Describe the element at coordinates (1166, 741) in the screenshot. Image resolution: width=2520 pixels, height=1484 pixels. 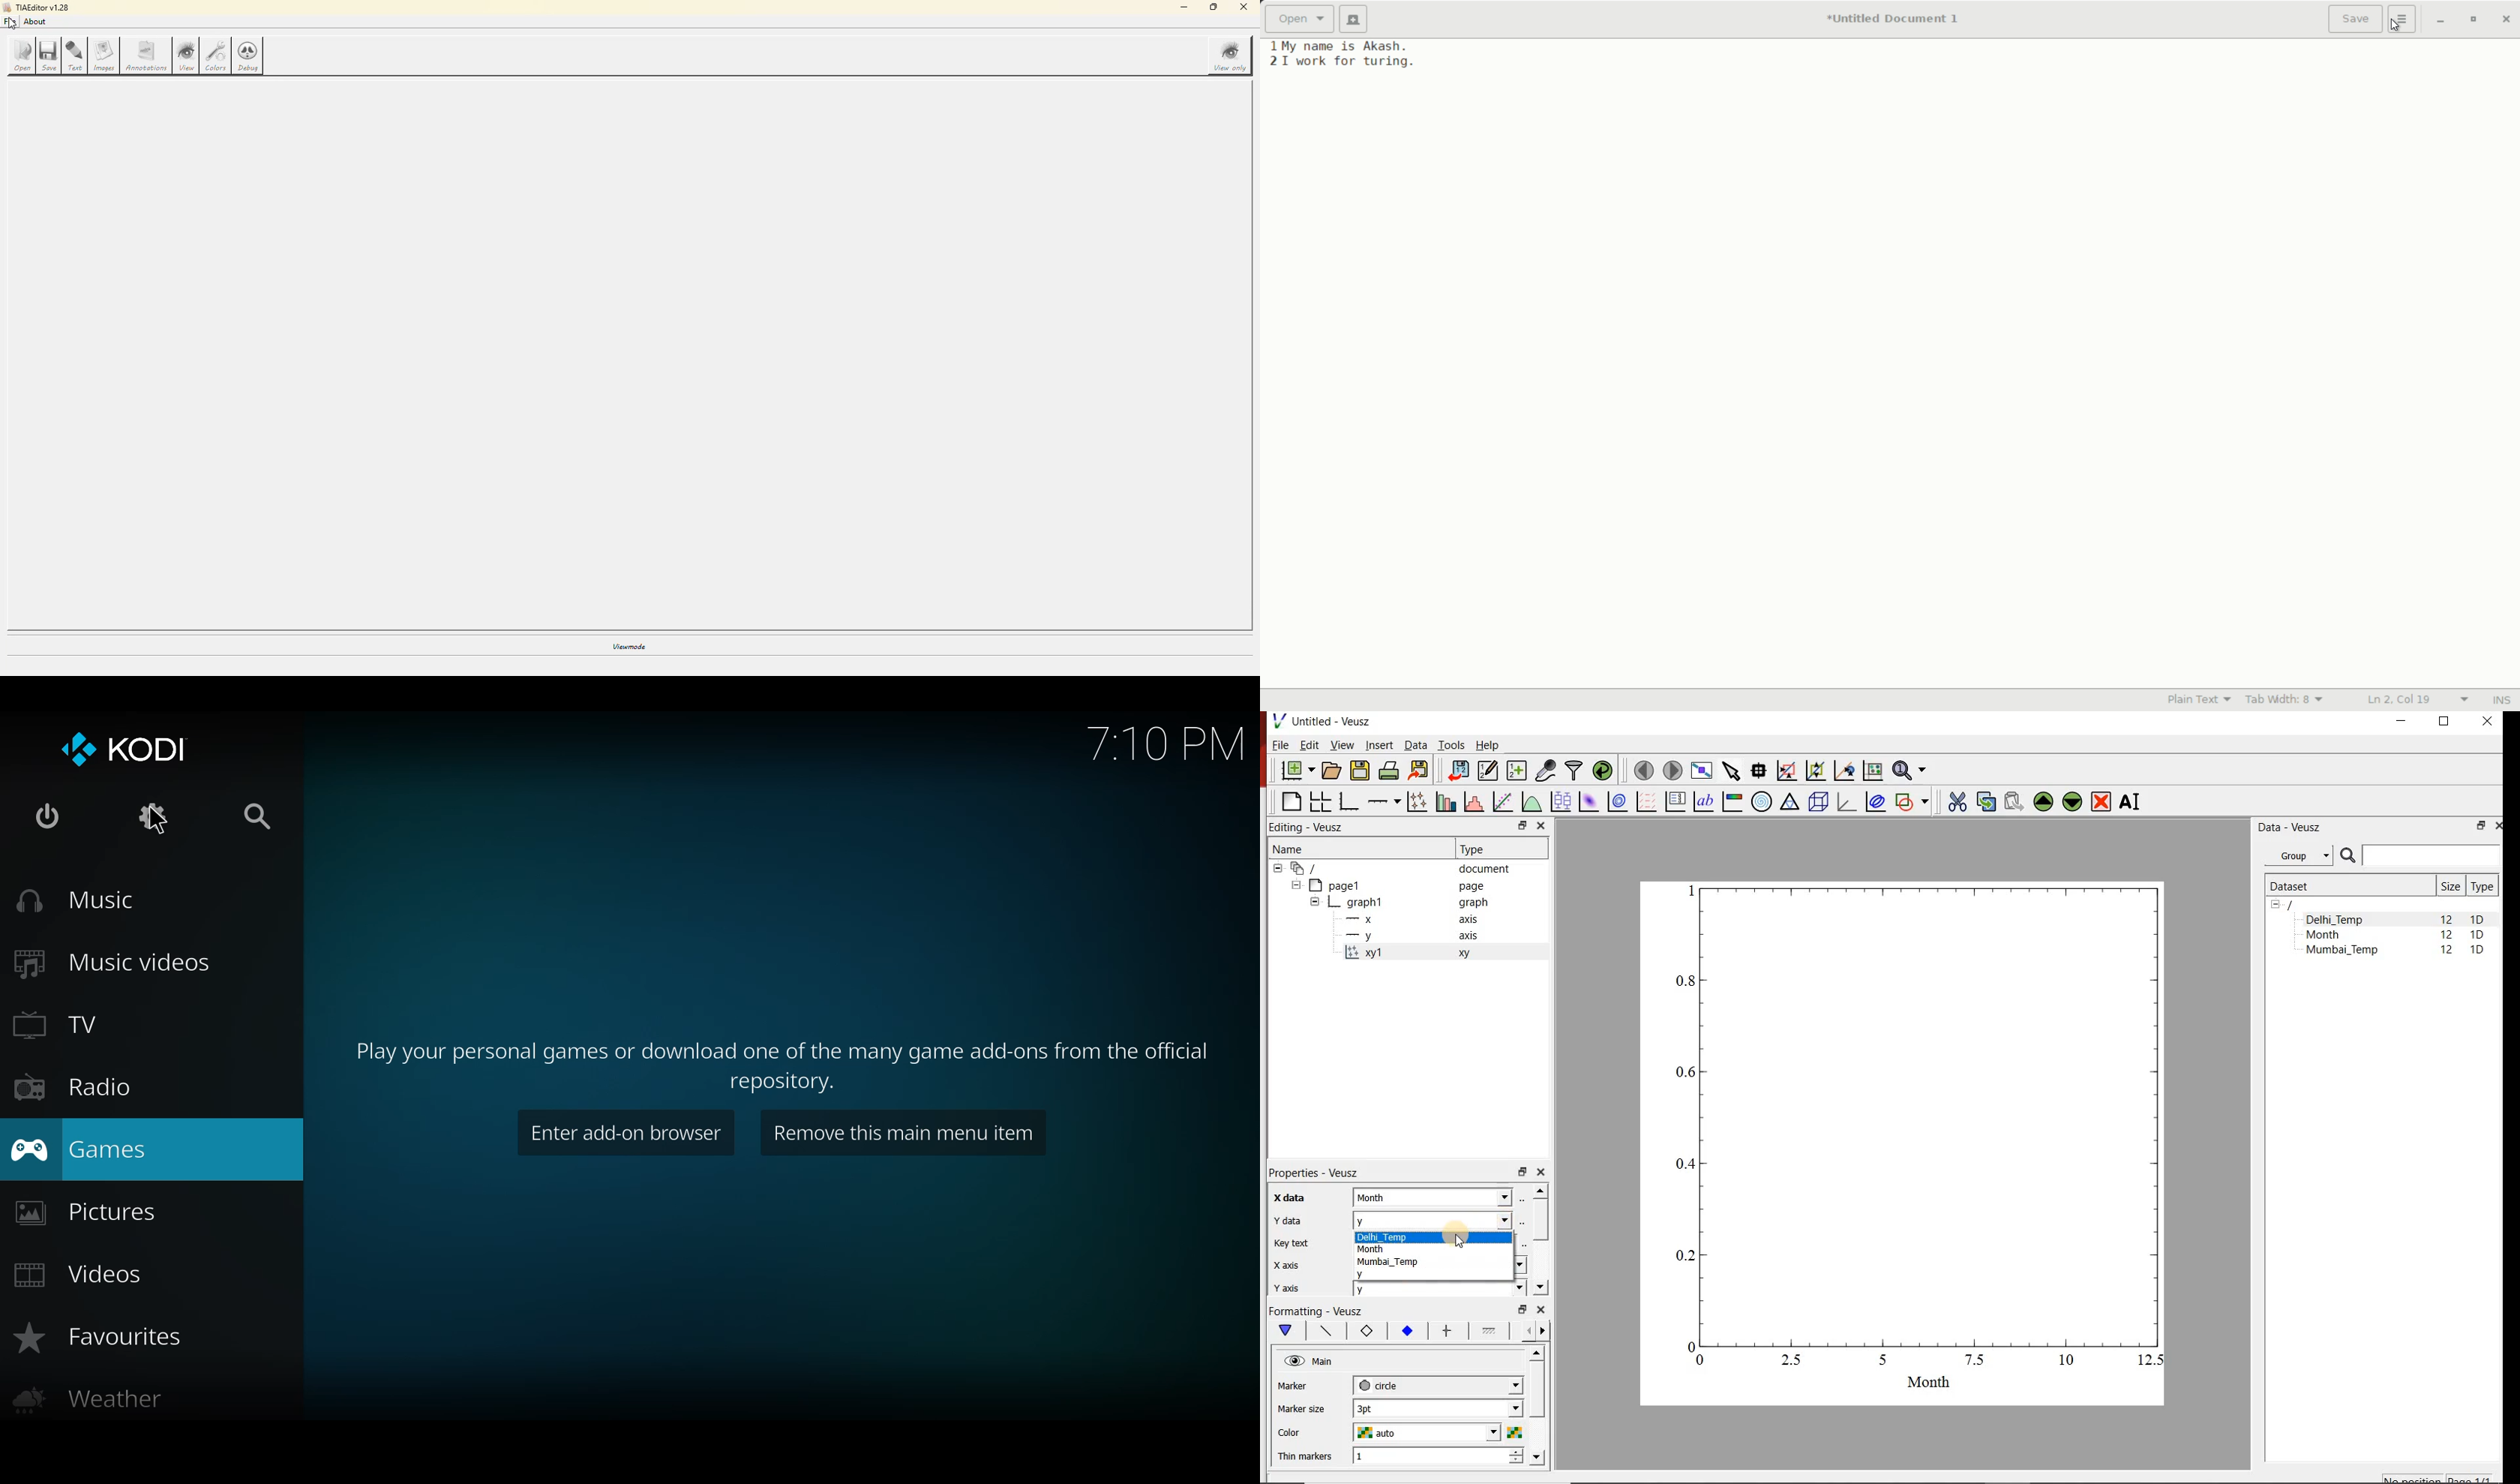
I see `time` at that location.